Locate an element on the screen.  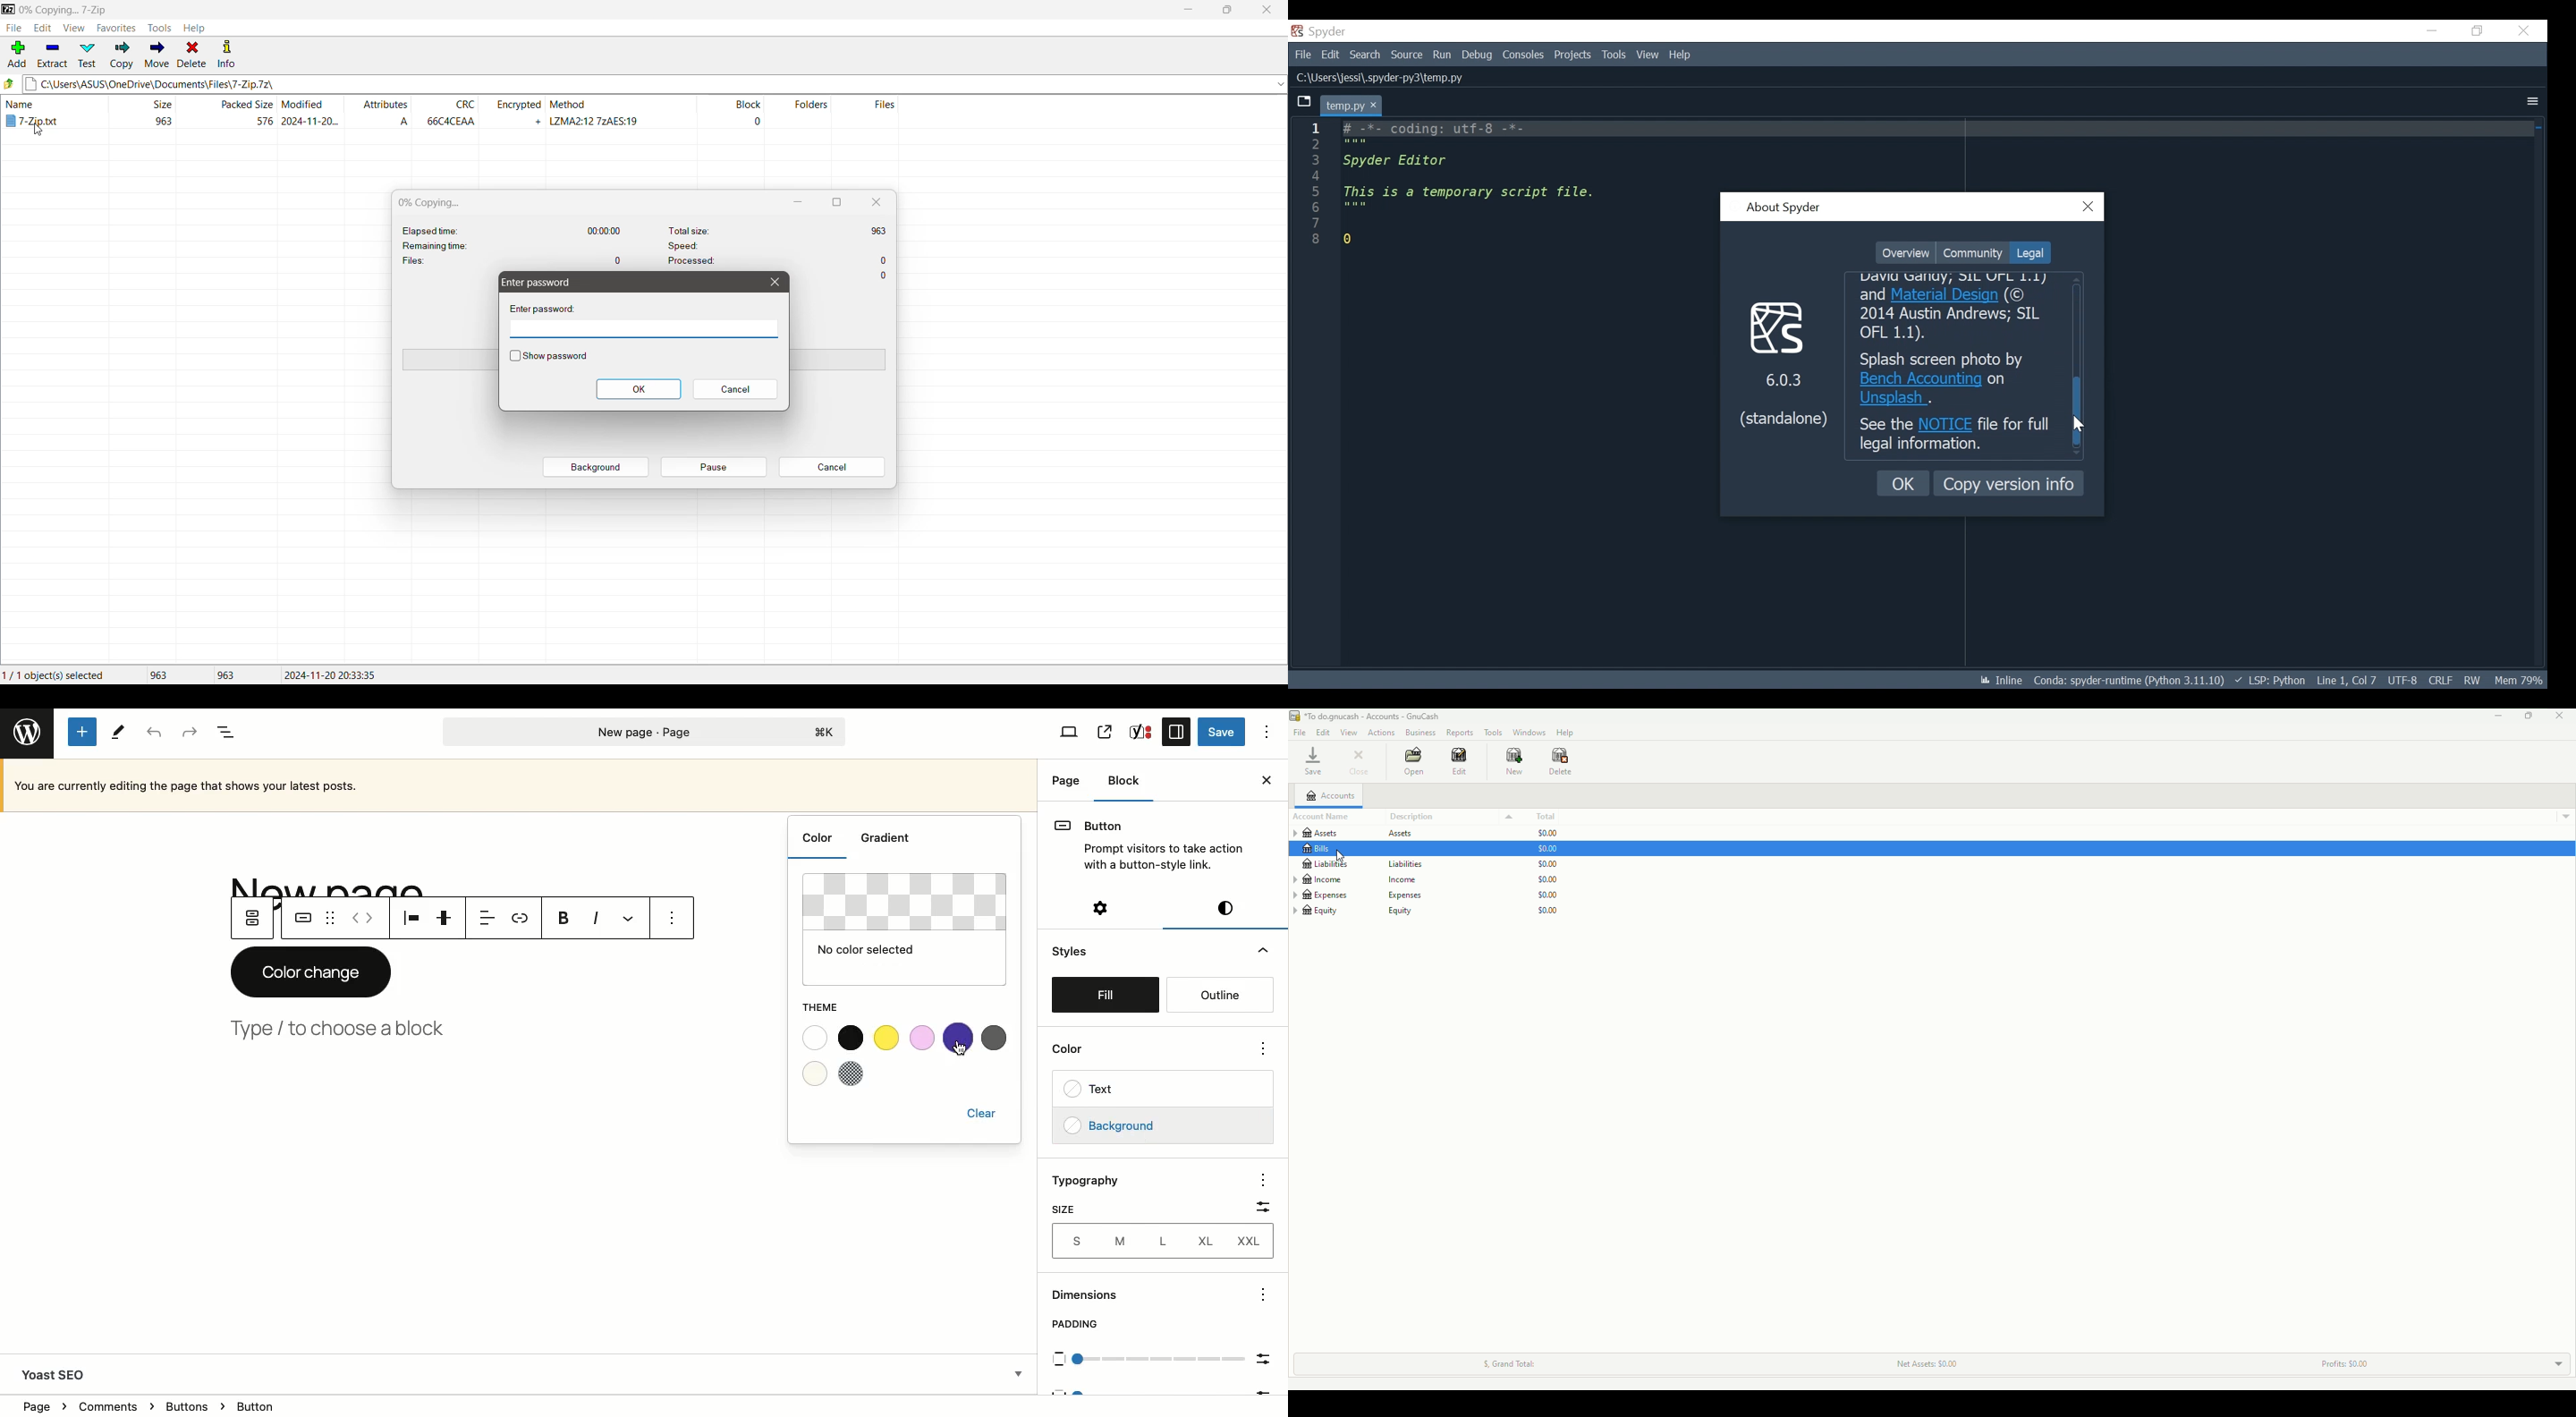
OK is located at coordinates (1904, 483).